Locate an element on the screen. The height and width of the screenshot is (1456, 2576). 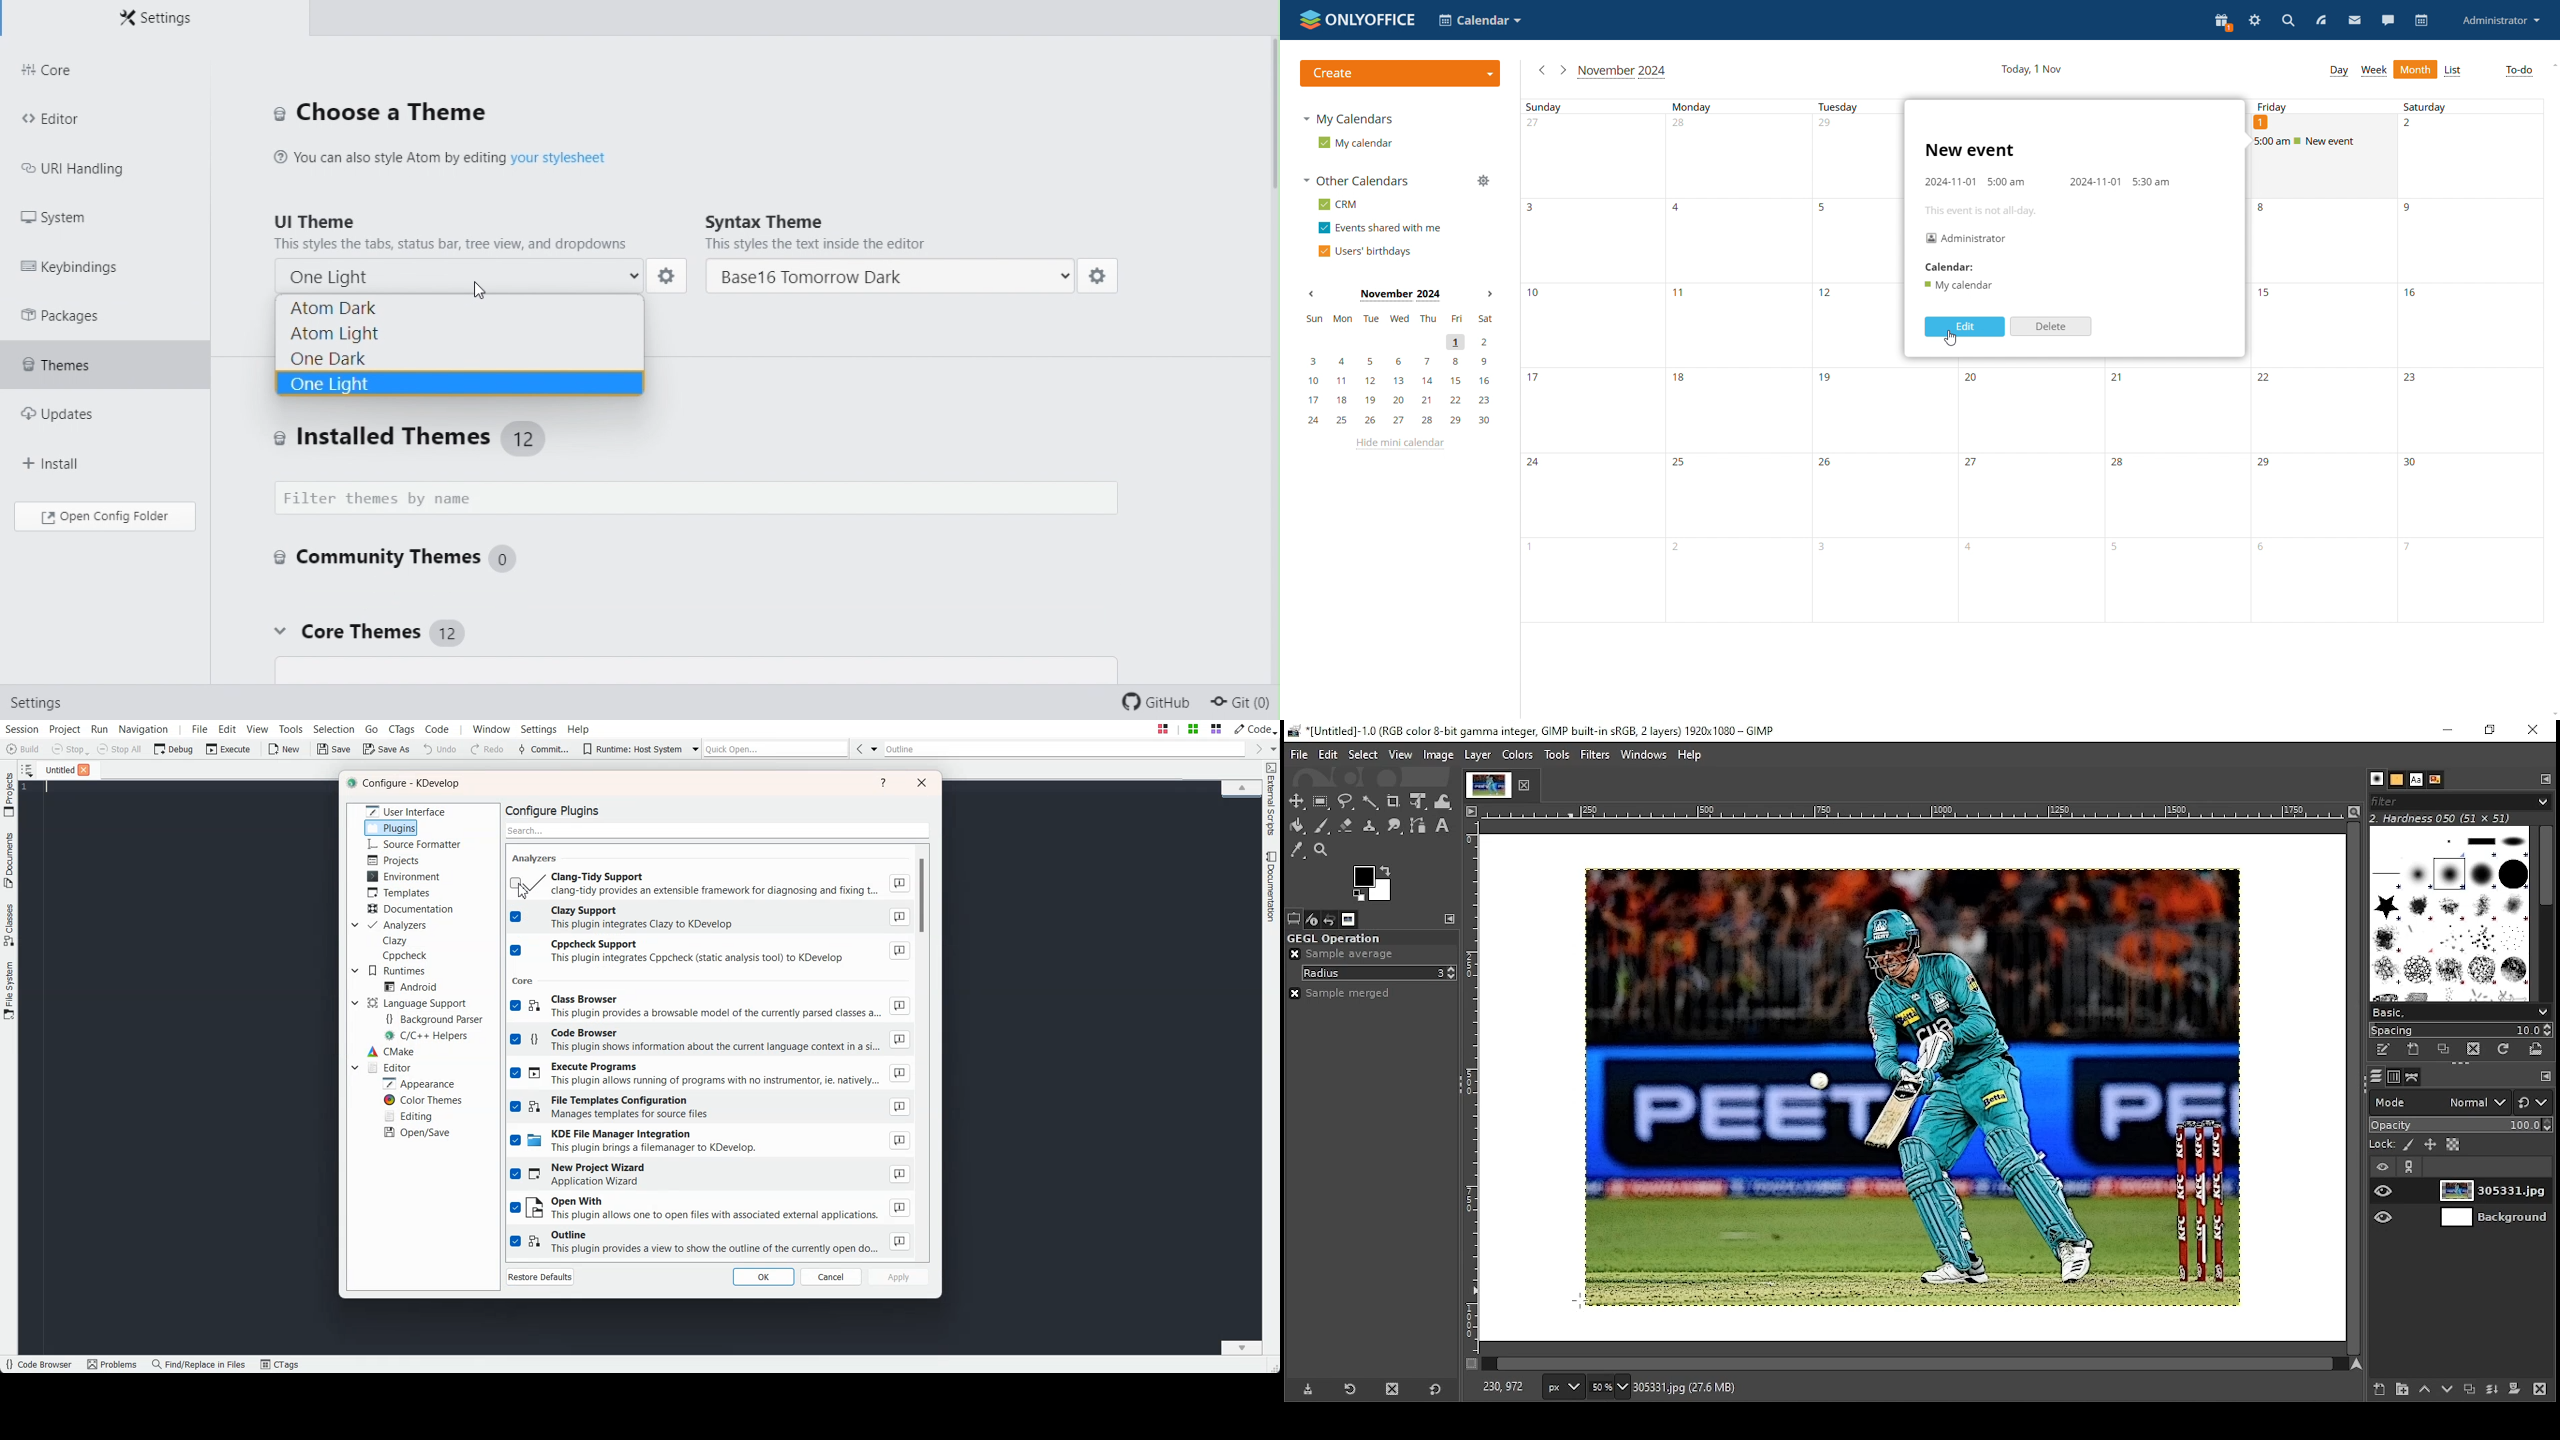
delete is located at coordinates (2051, 327).